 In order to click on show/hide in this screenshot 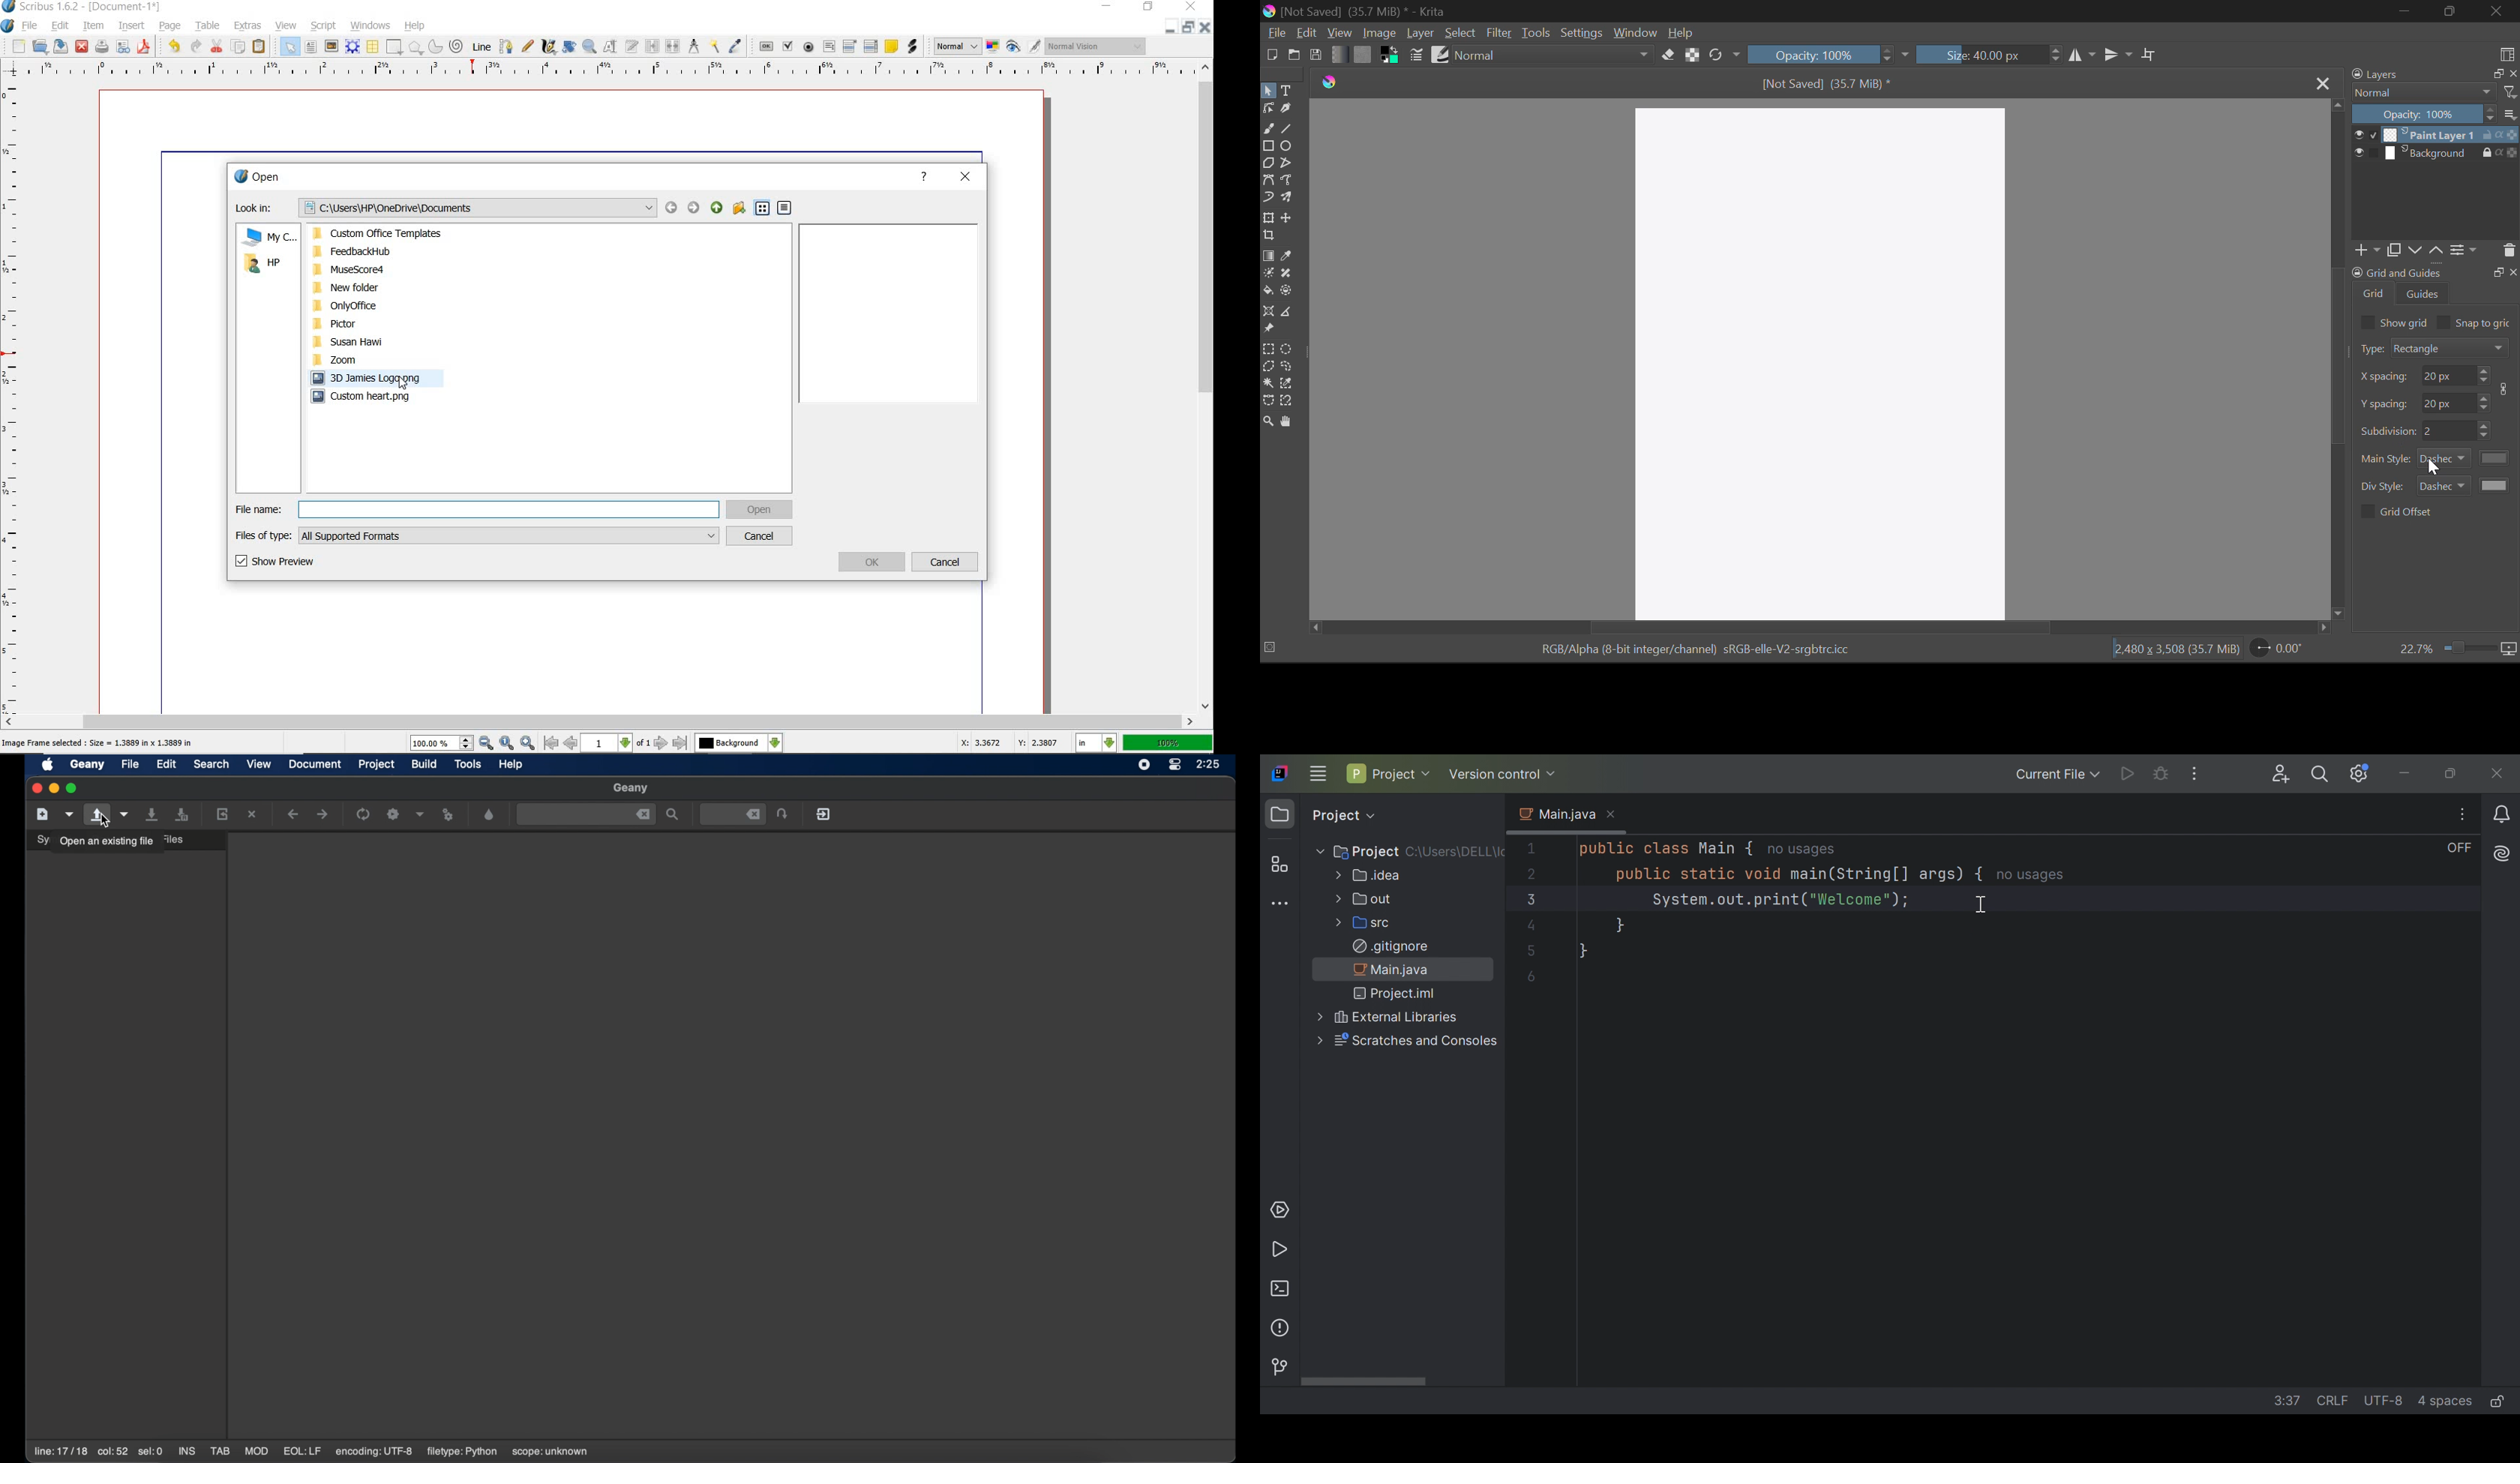, I will do `click(2365, 153)`.